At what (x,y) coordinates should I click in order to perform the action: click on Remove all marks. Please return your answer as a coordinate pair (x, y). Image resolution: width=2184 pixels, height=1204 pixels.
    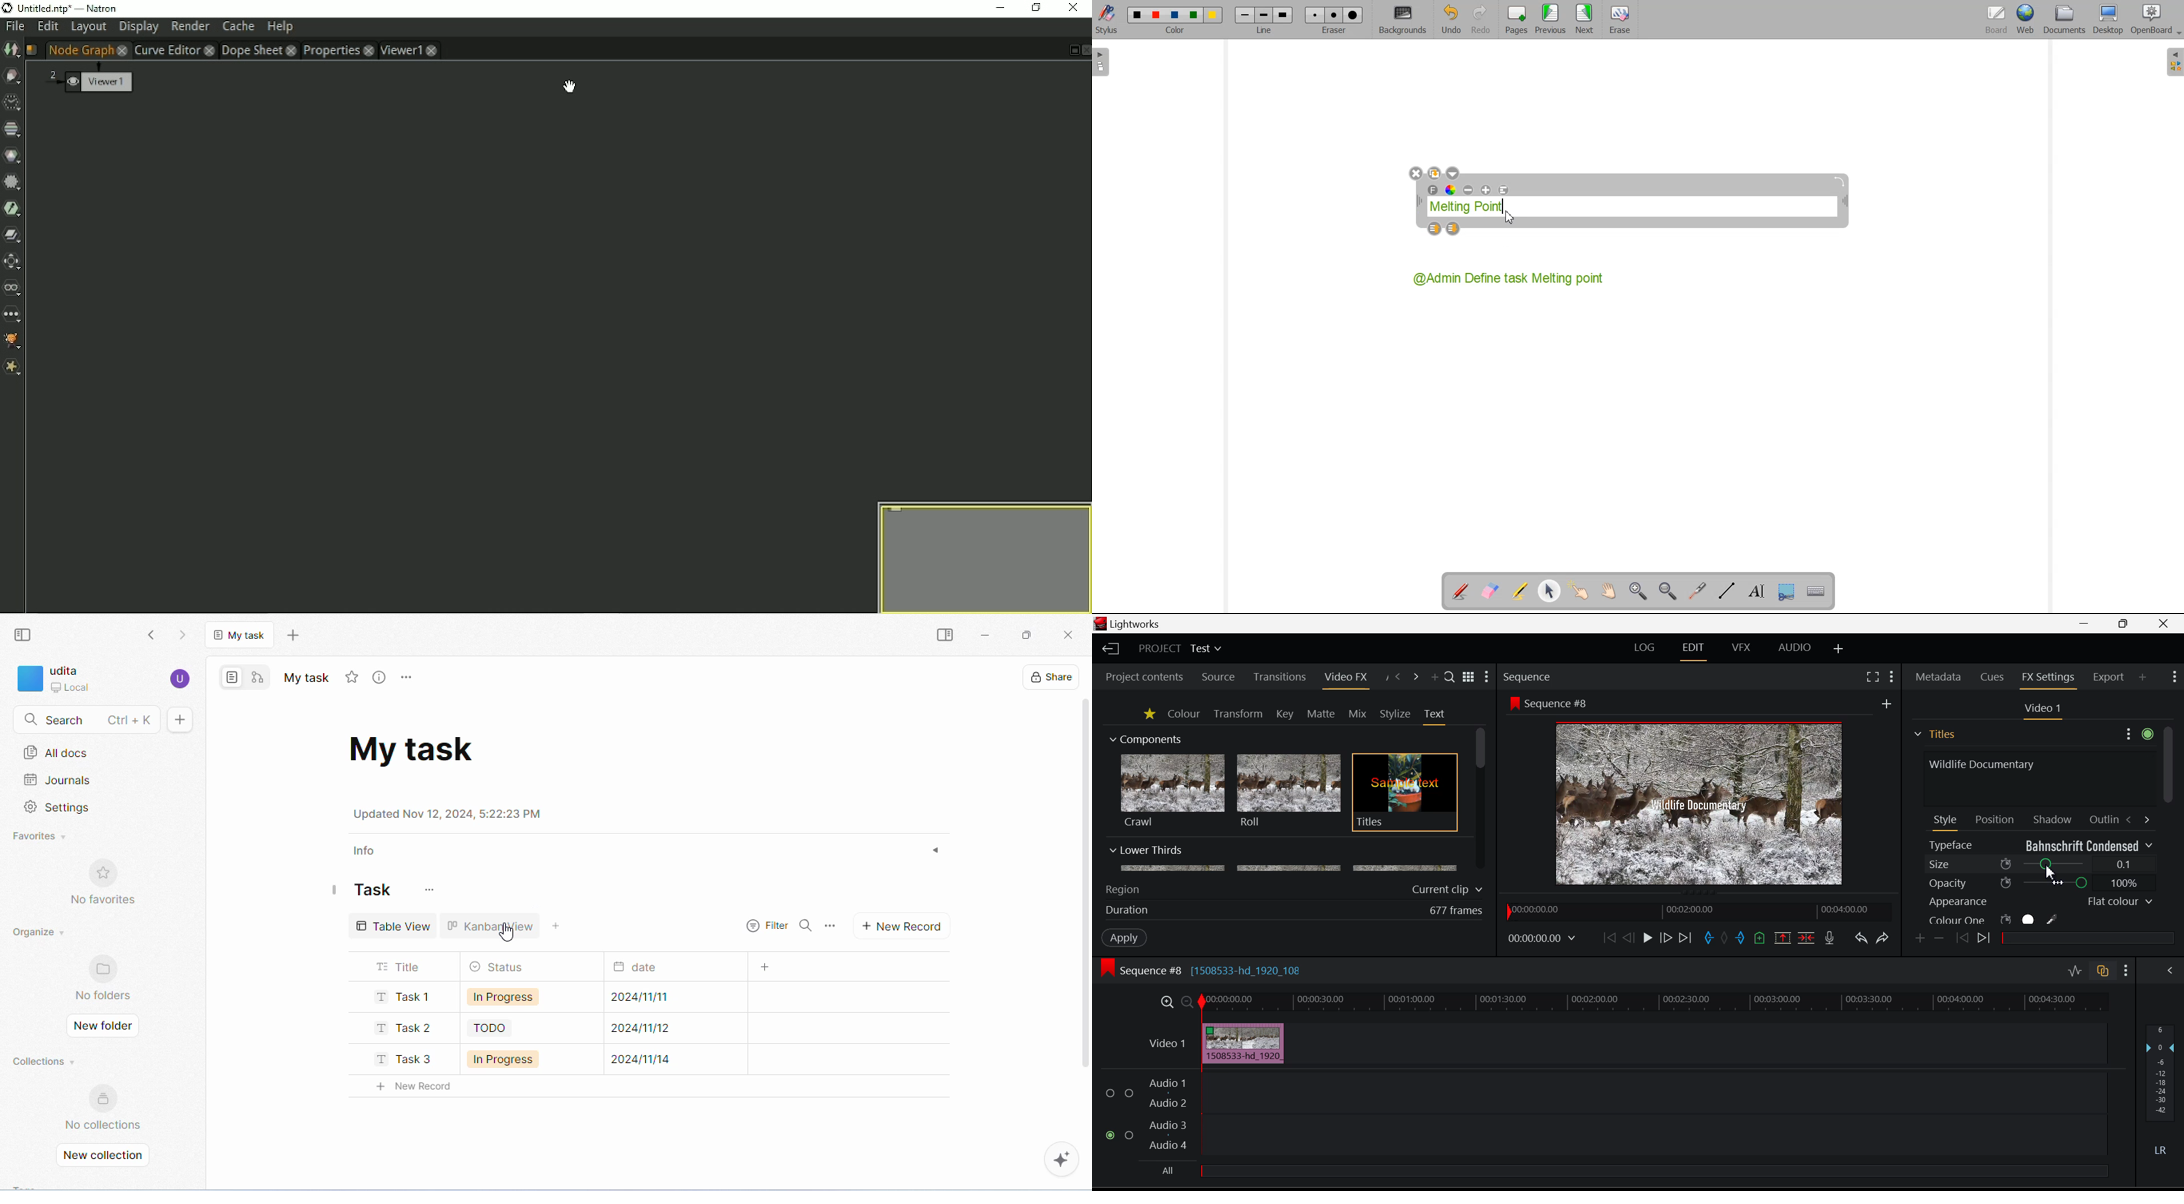
    Looking at the image, I should click on (1726, 939).